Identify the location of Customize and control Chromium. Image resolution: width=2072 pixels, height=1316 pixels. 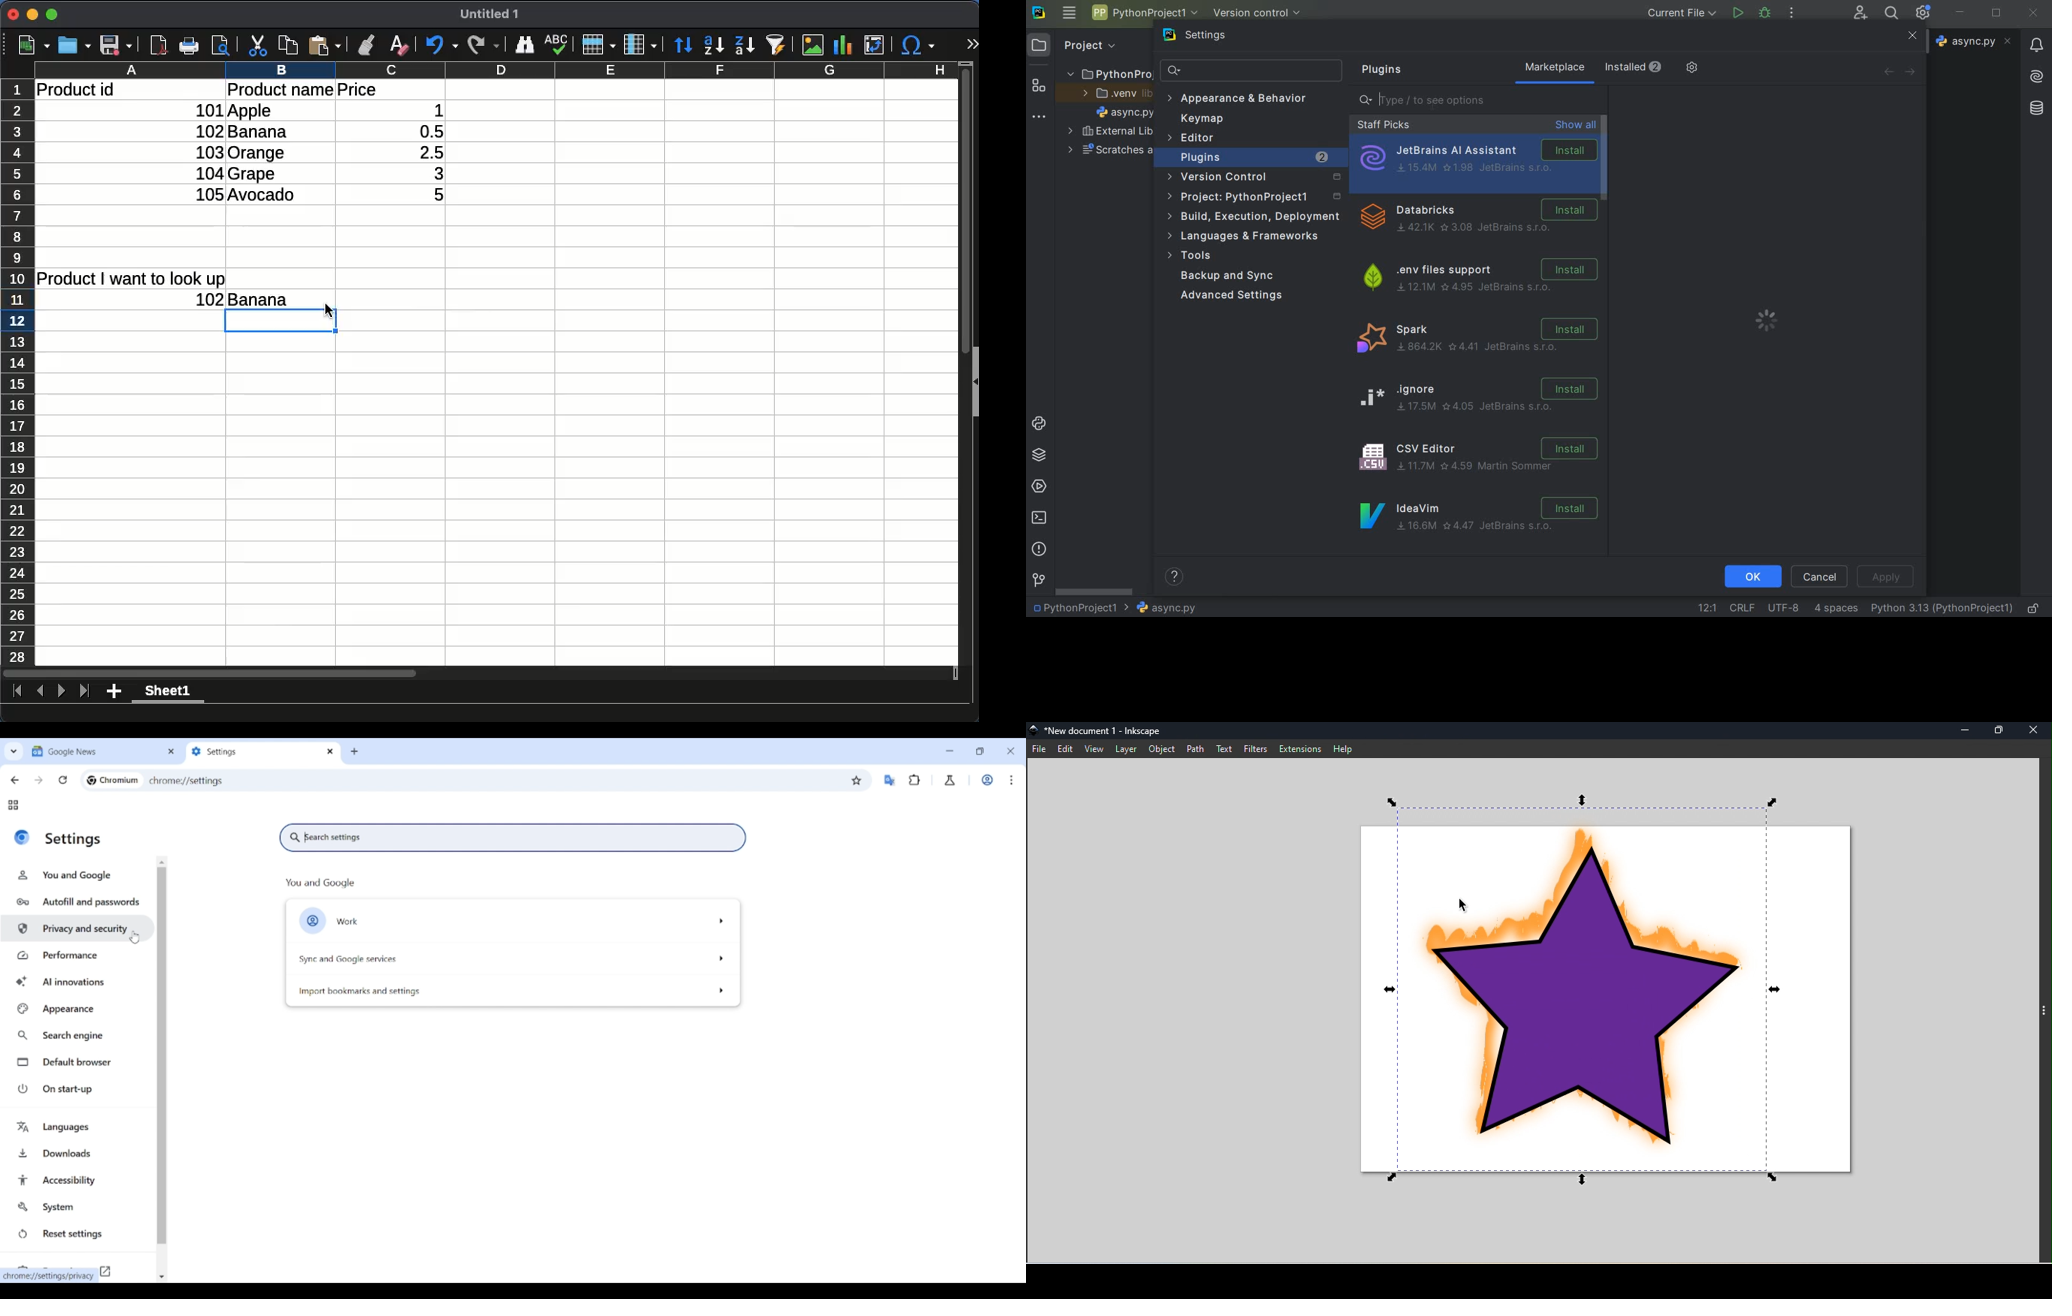
(1011, 780).